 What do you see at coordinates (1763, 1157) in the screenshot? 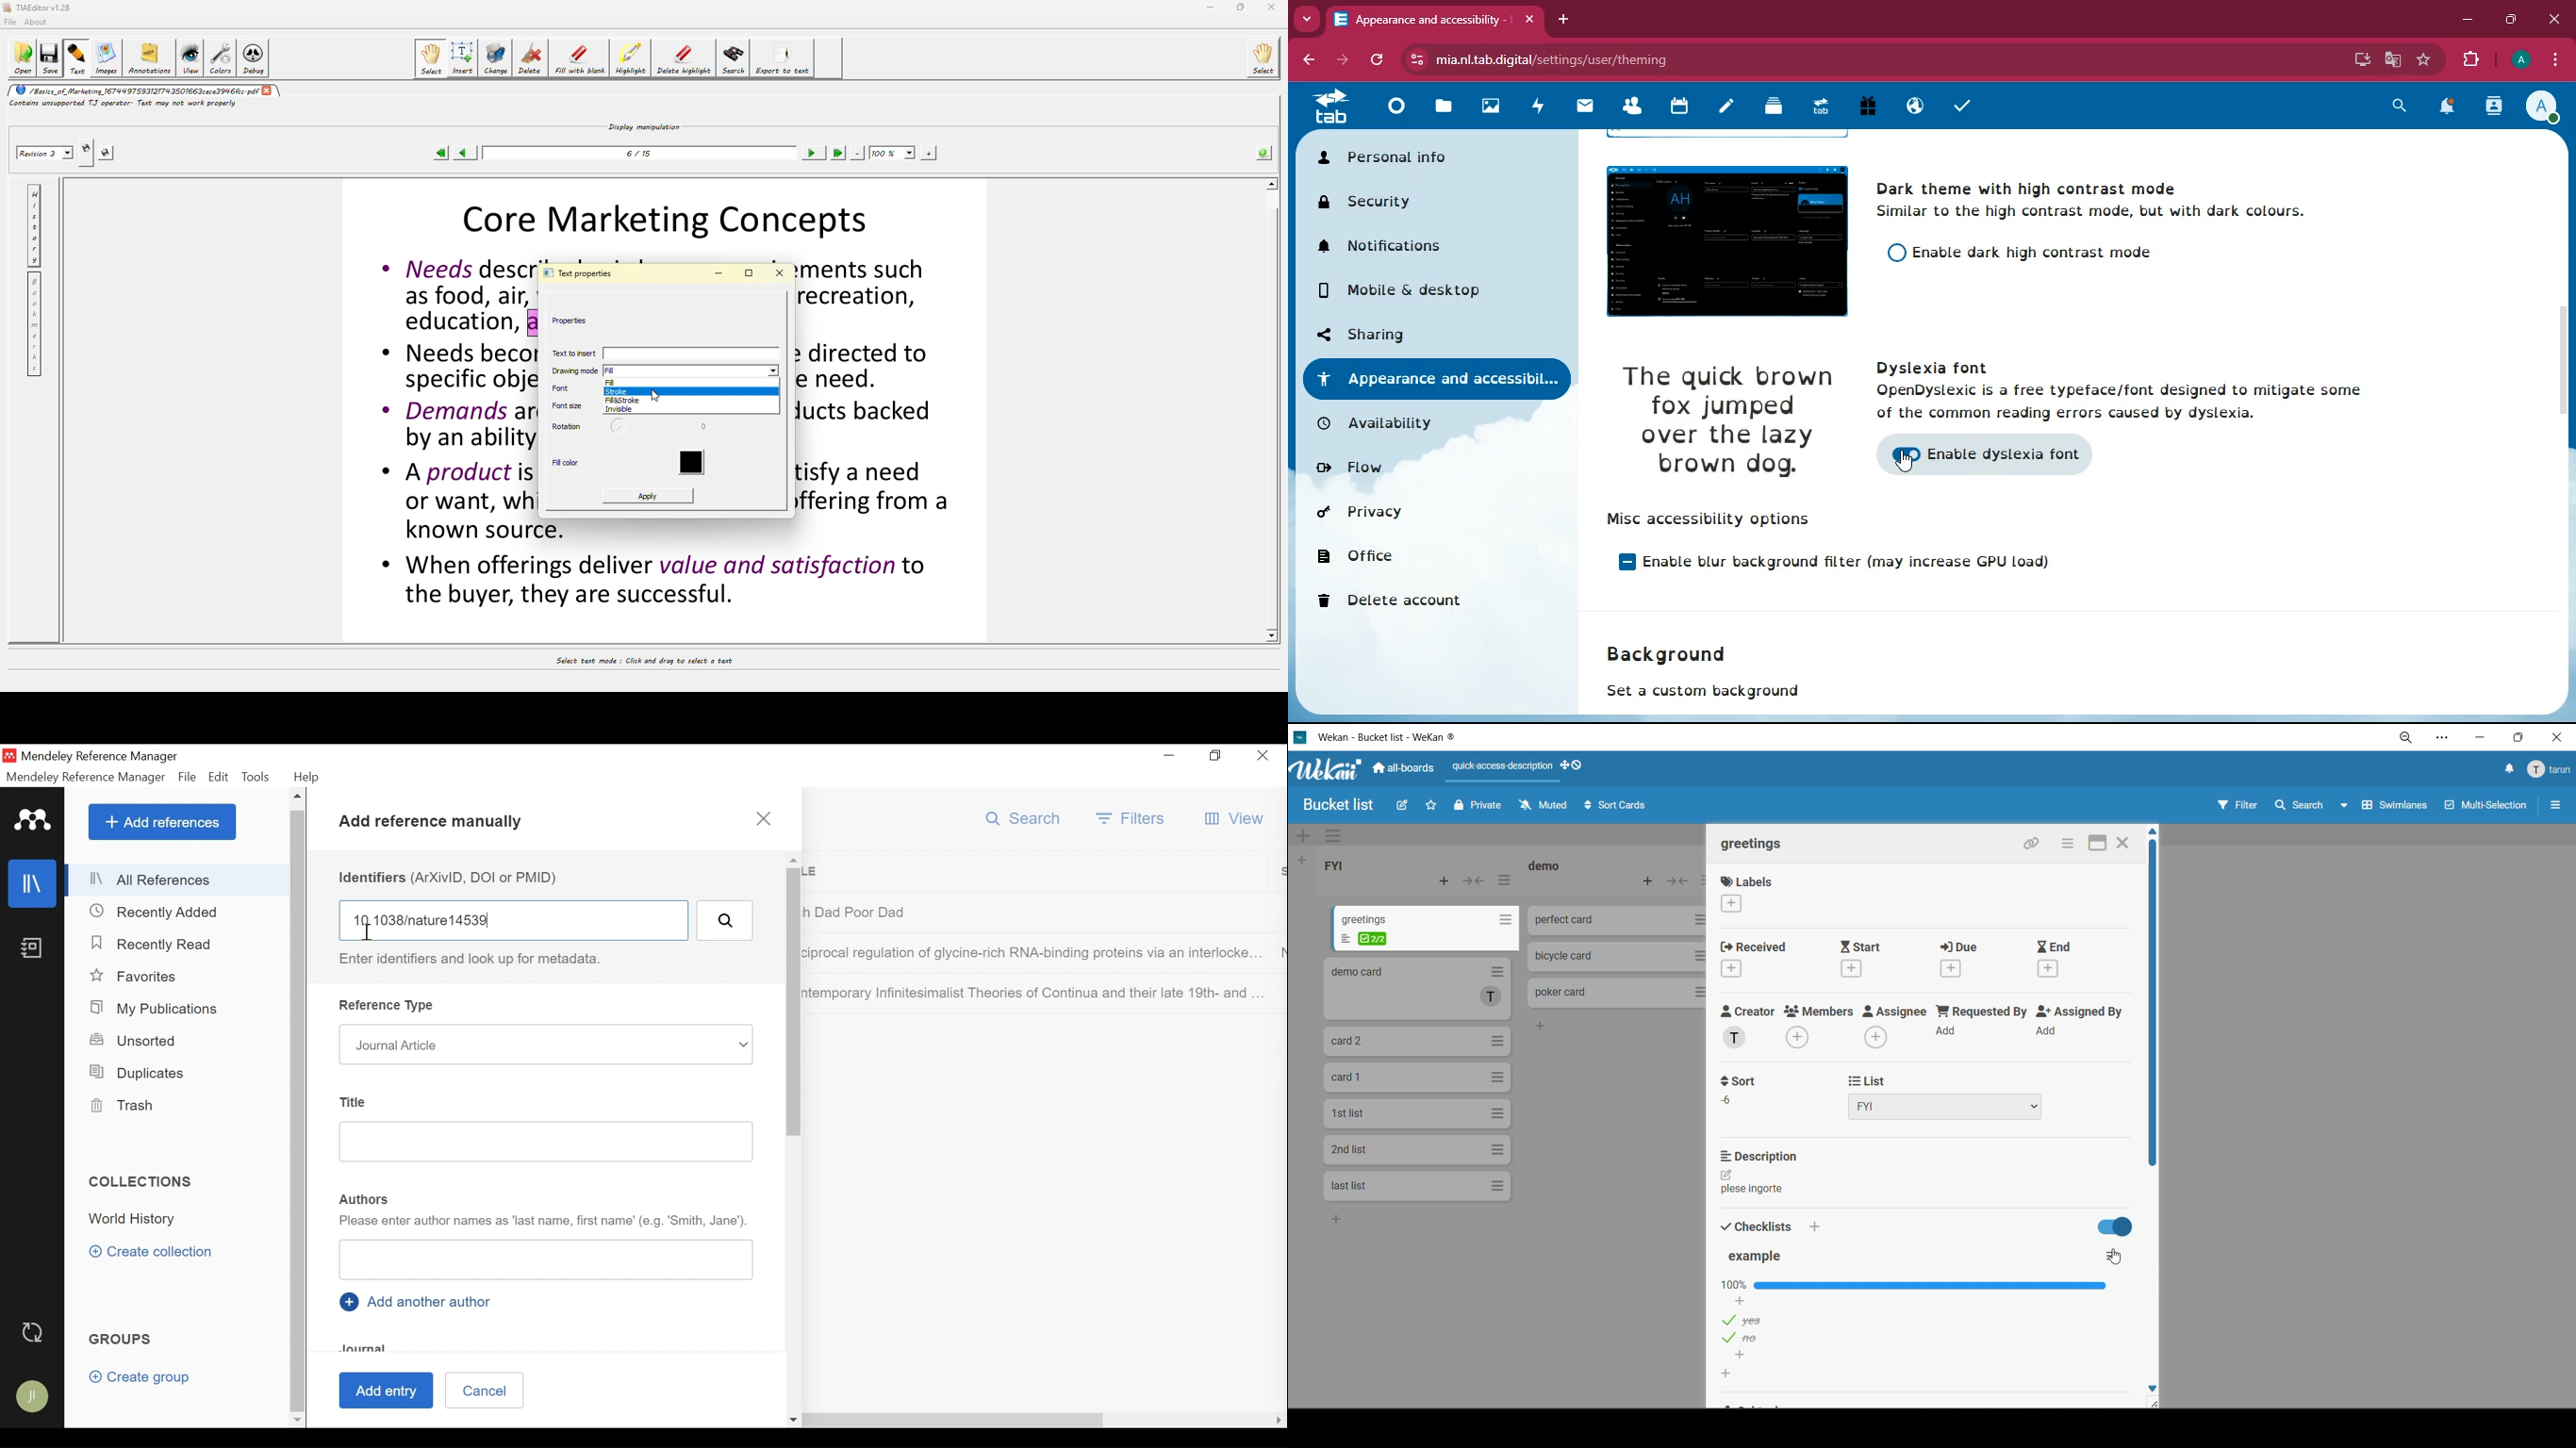
I see `description` at bounding box center [1763, 1157].